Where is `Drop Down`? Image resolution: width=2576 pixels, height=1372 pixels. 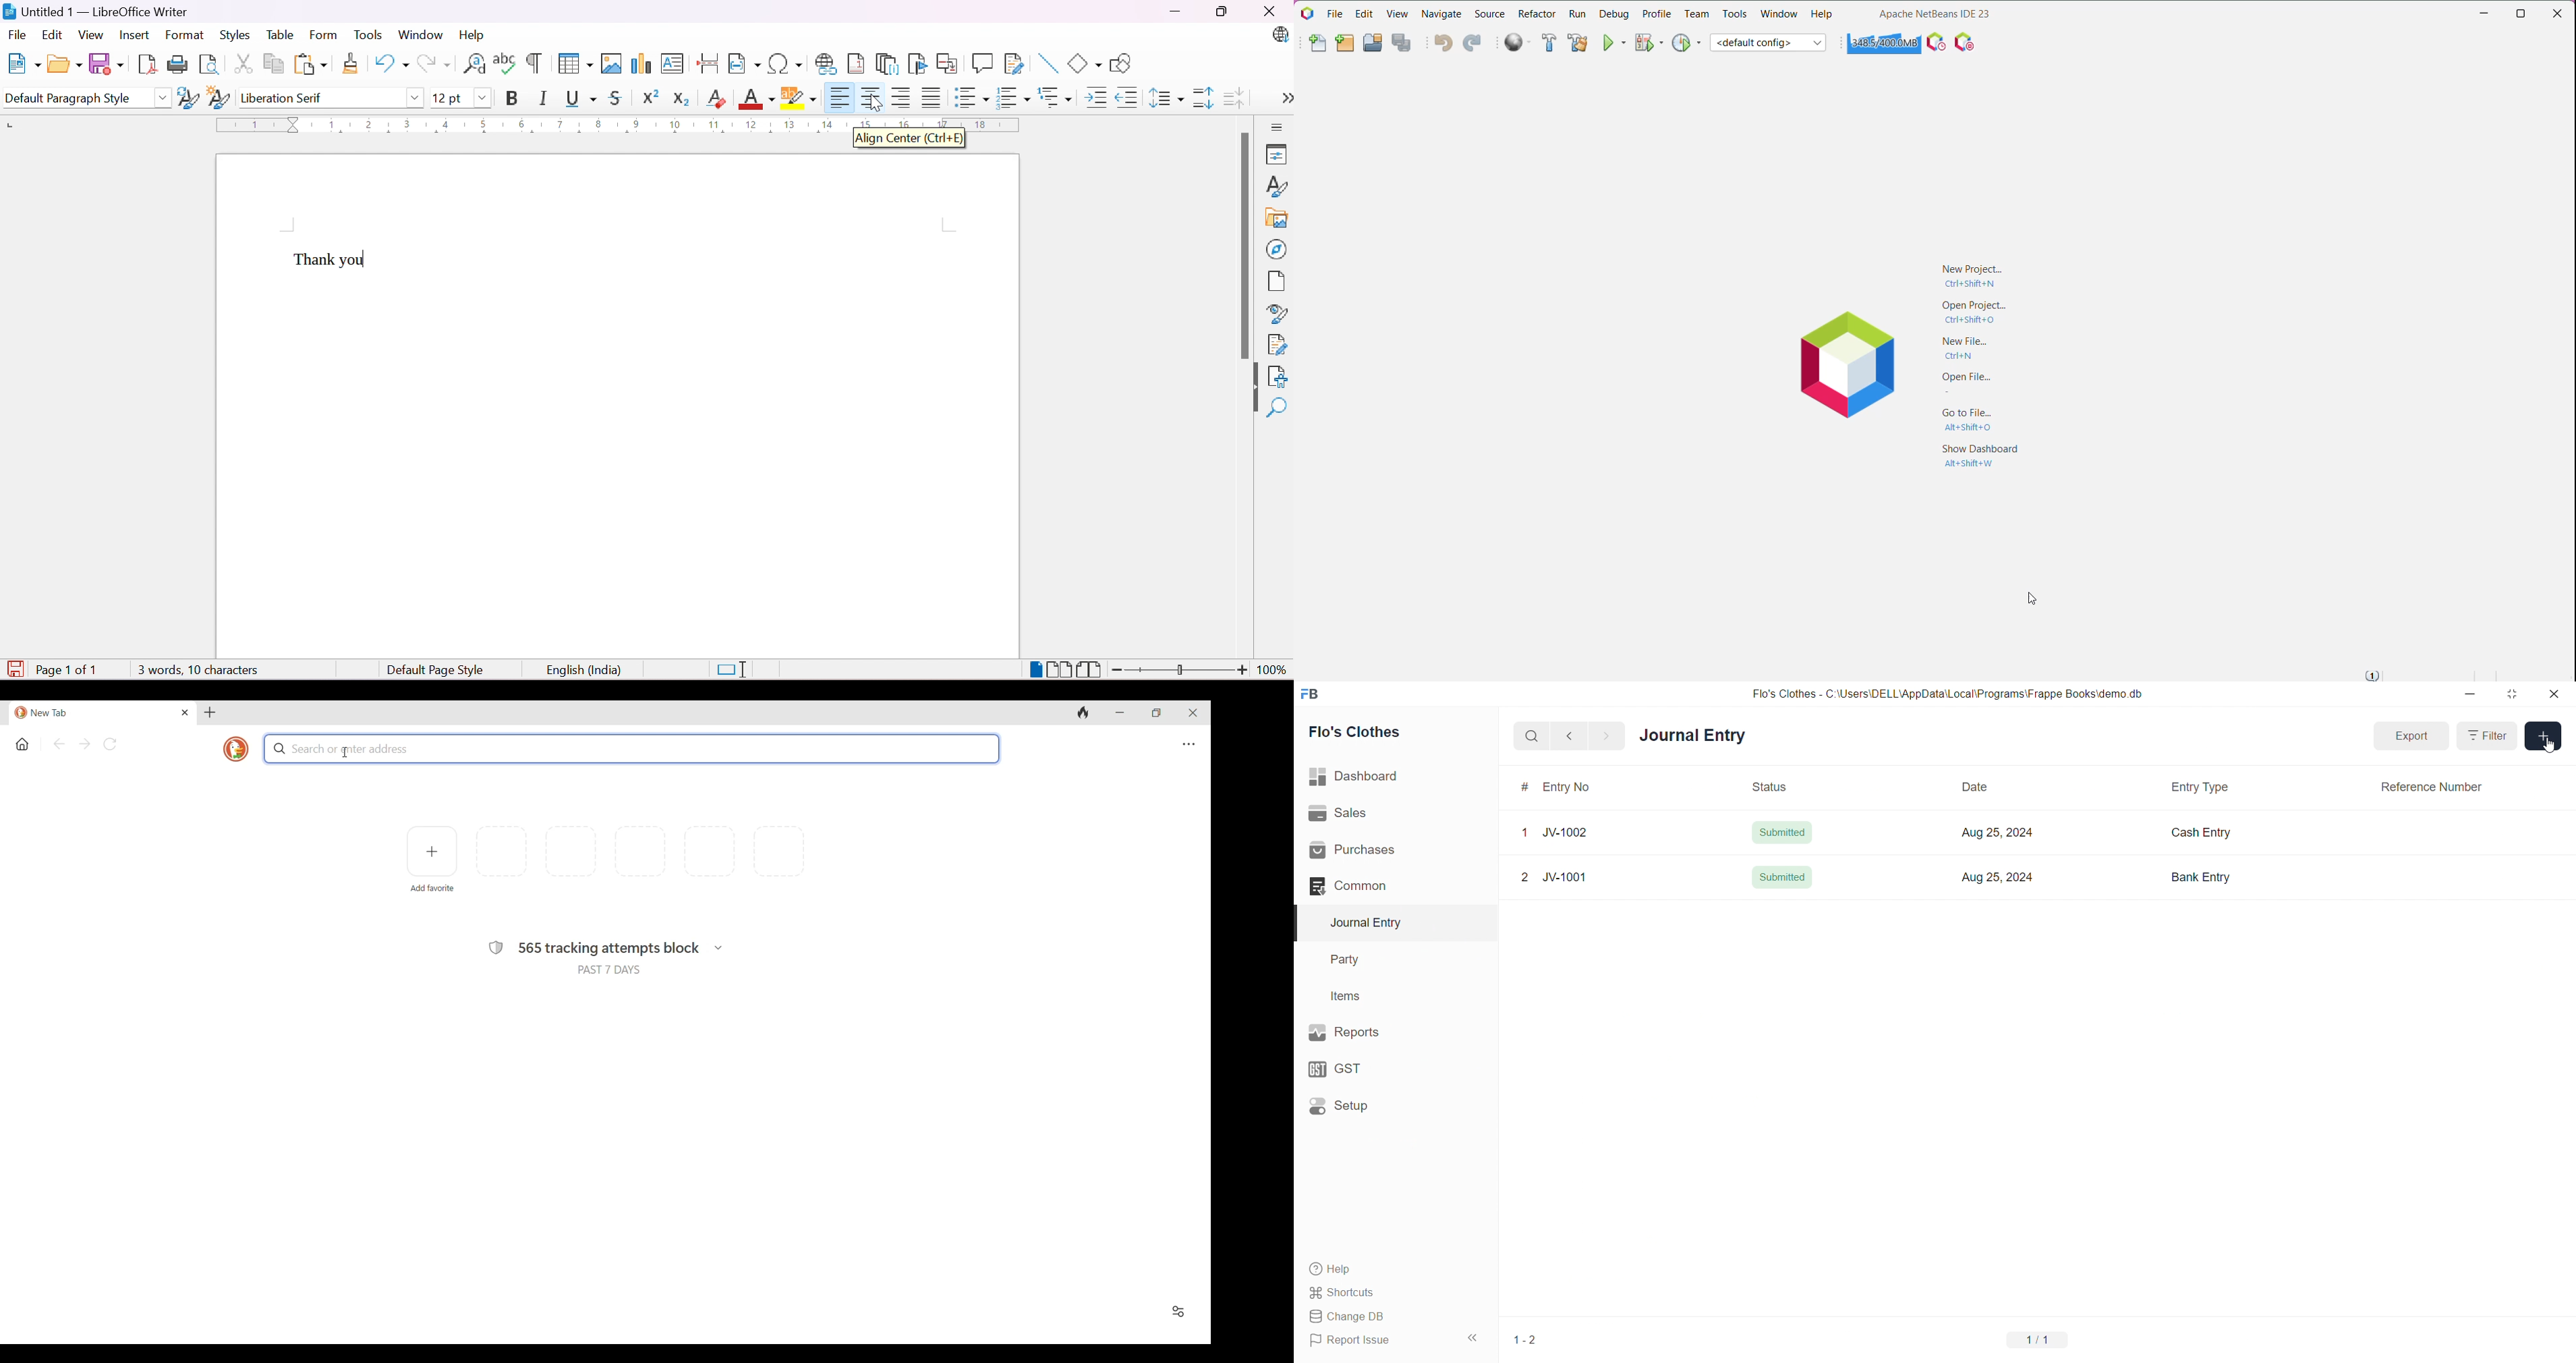
Drop Down is located at coordinates (482, 96).